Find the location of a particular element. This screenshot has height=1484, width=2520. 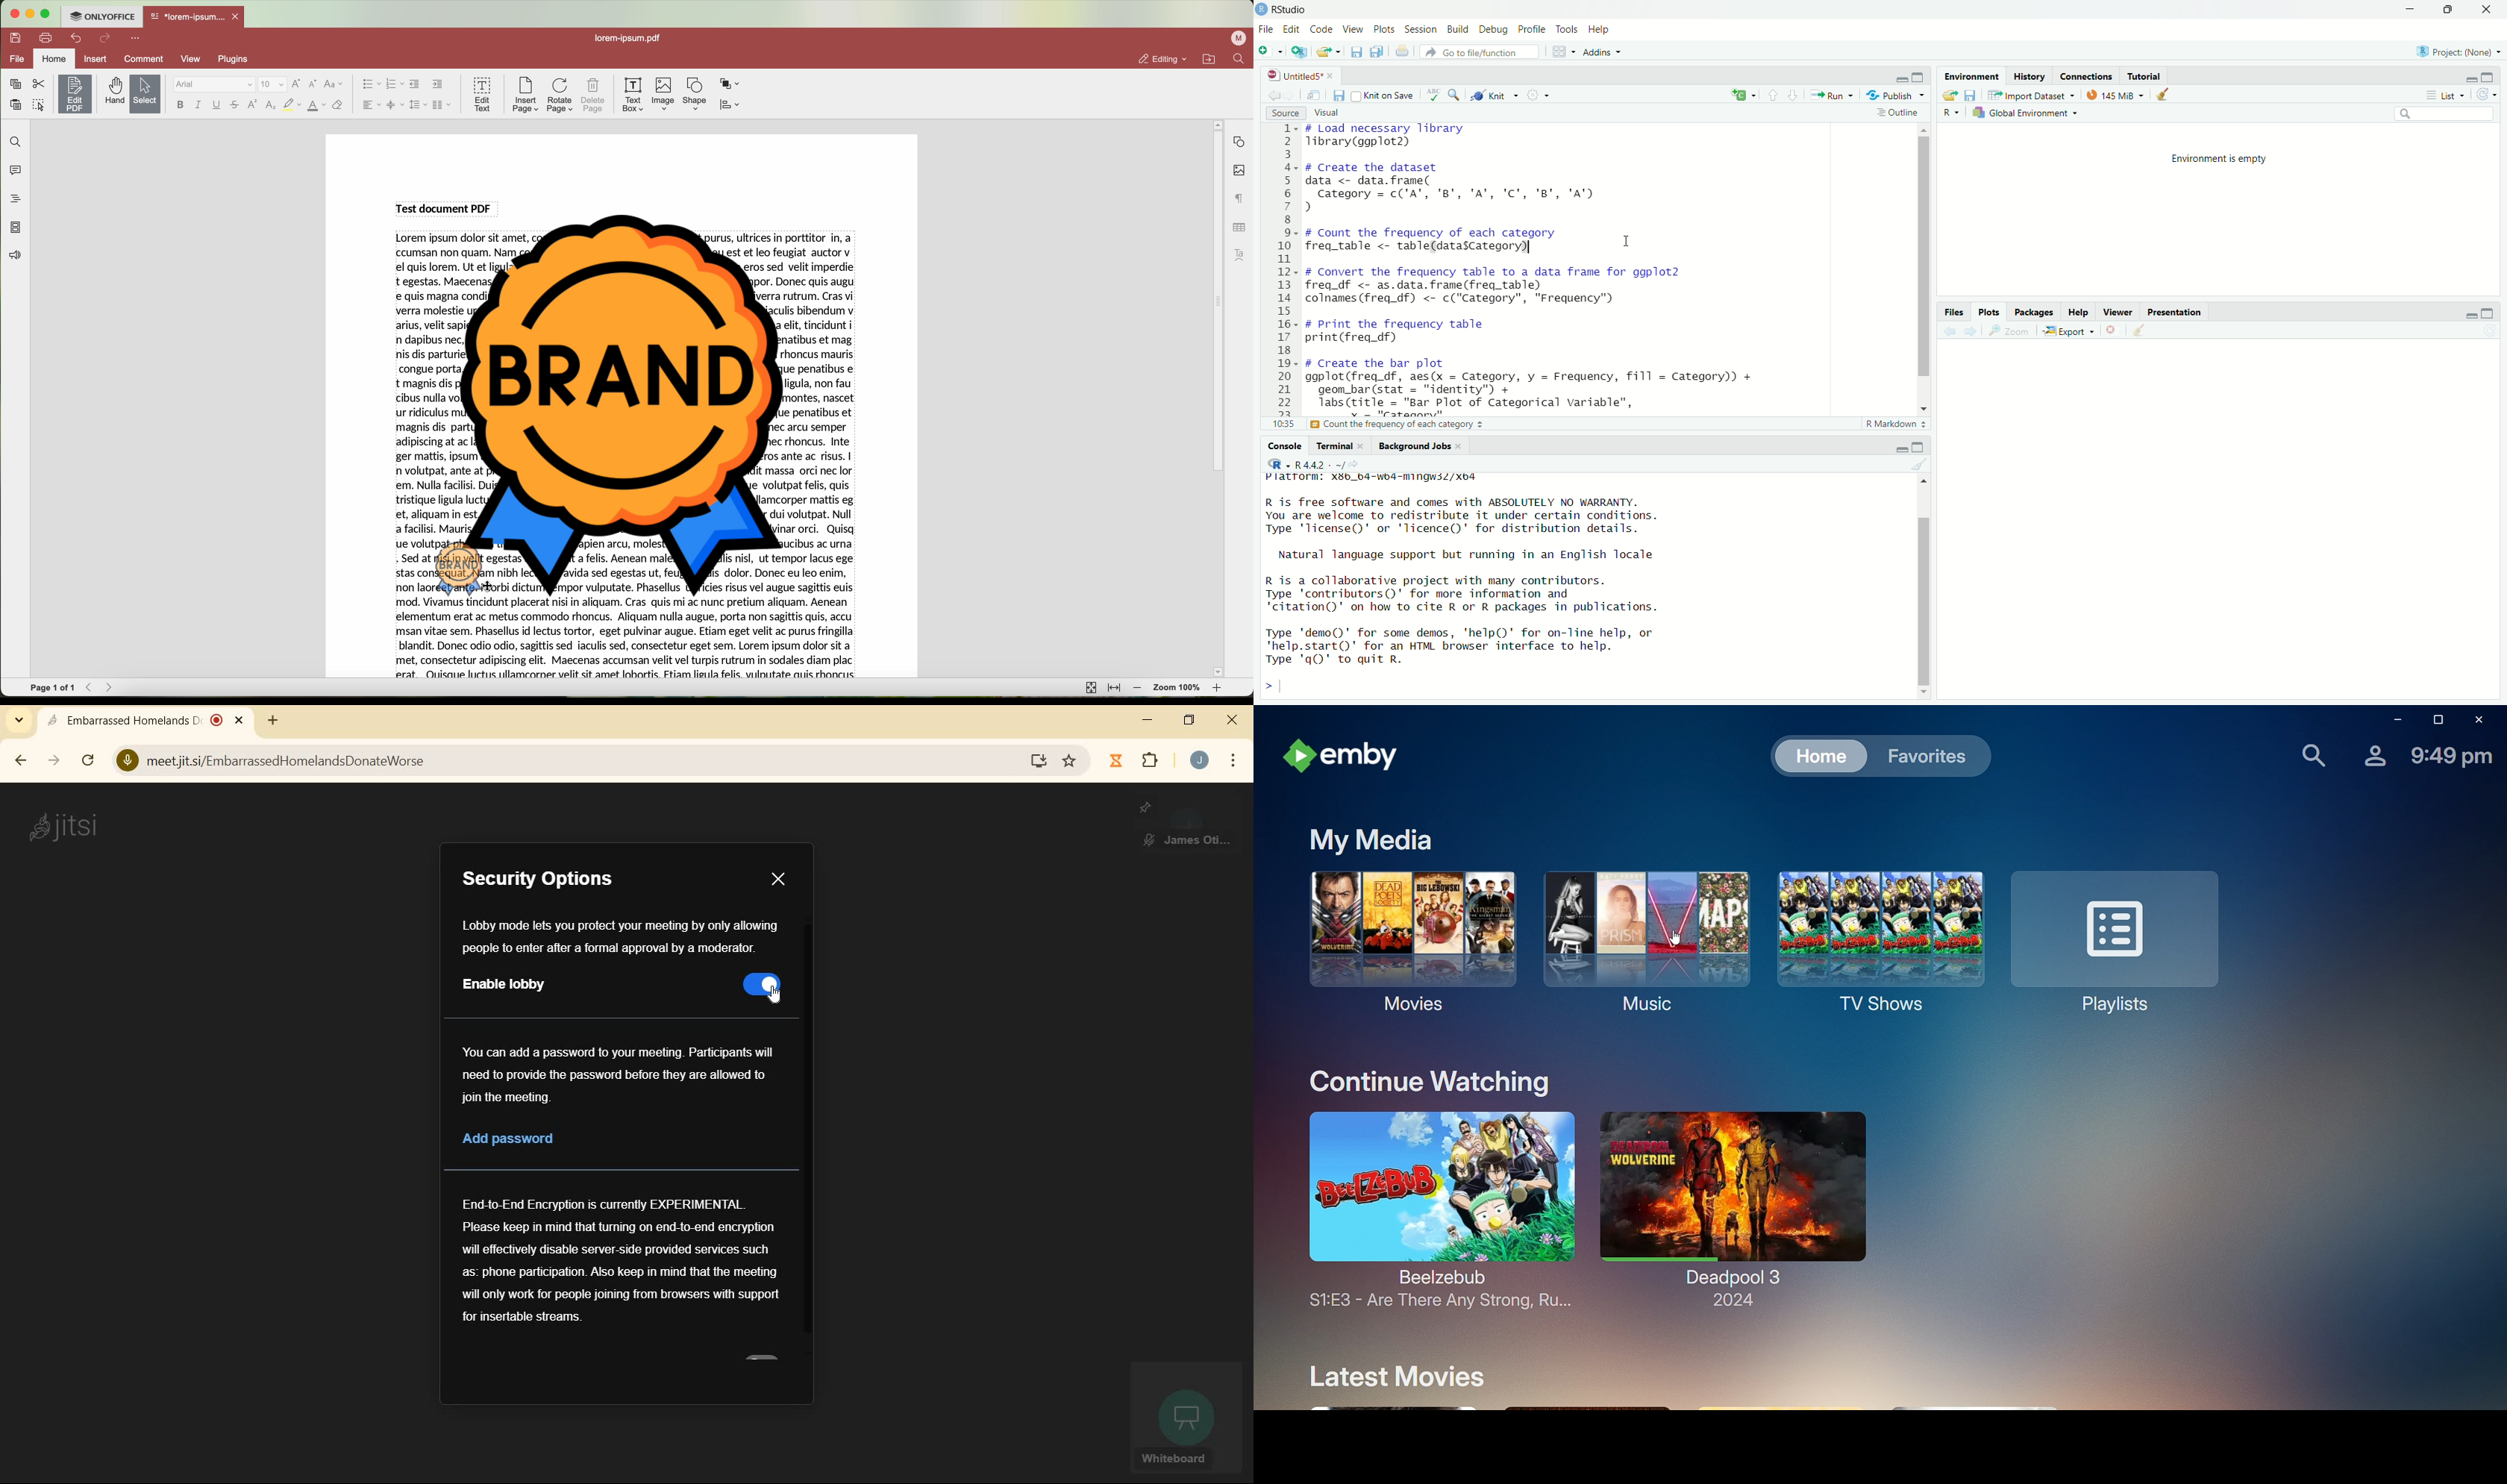

cursor is located at coordinates (777, 996).